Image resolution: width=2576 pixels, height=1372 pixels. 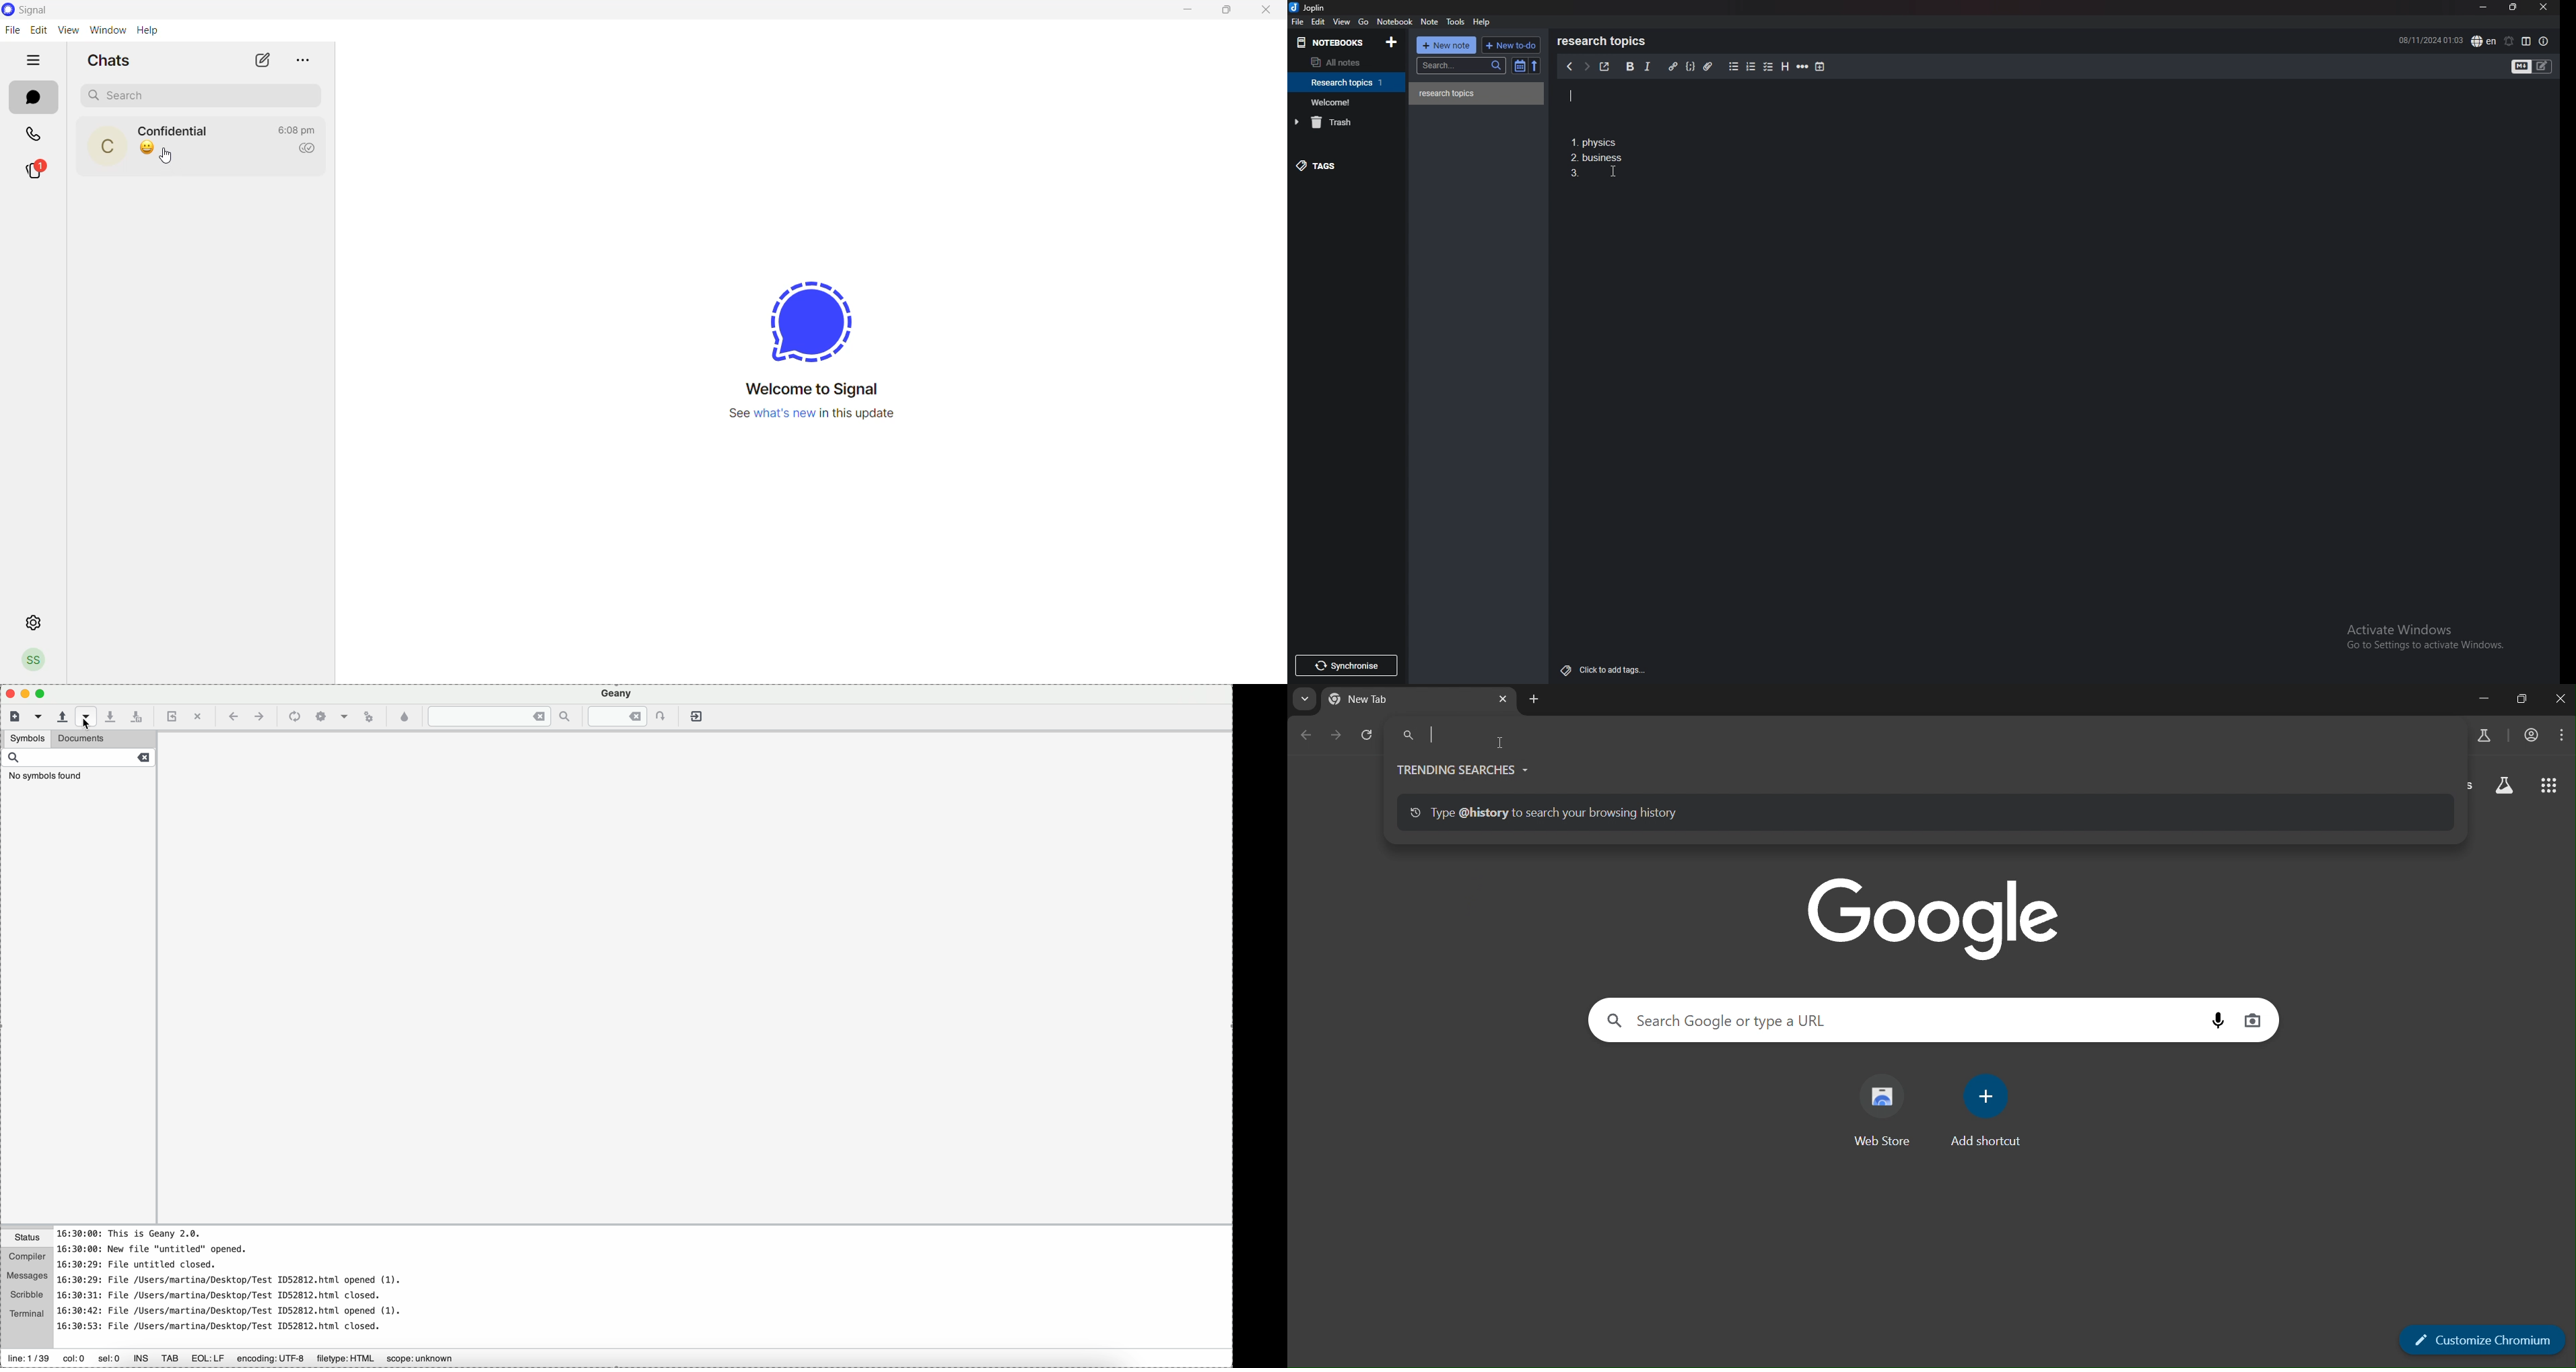 What do you see at coordinates (35, 60) in the screenshot?
I see `hide` at bounding box center [35, 60].